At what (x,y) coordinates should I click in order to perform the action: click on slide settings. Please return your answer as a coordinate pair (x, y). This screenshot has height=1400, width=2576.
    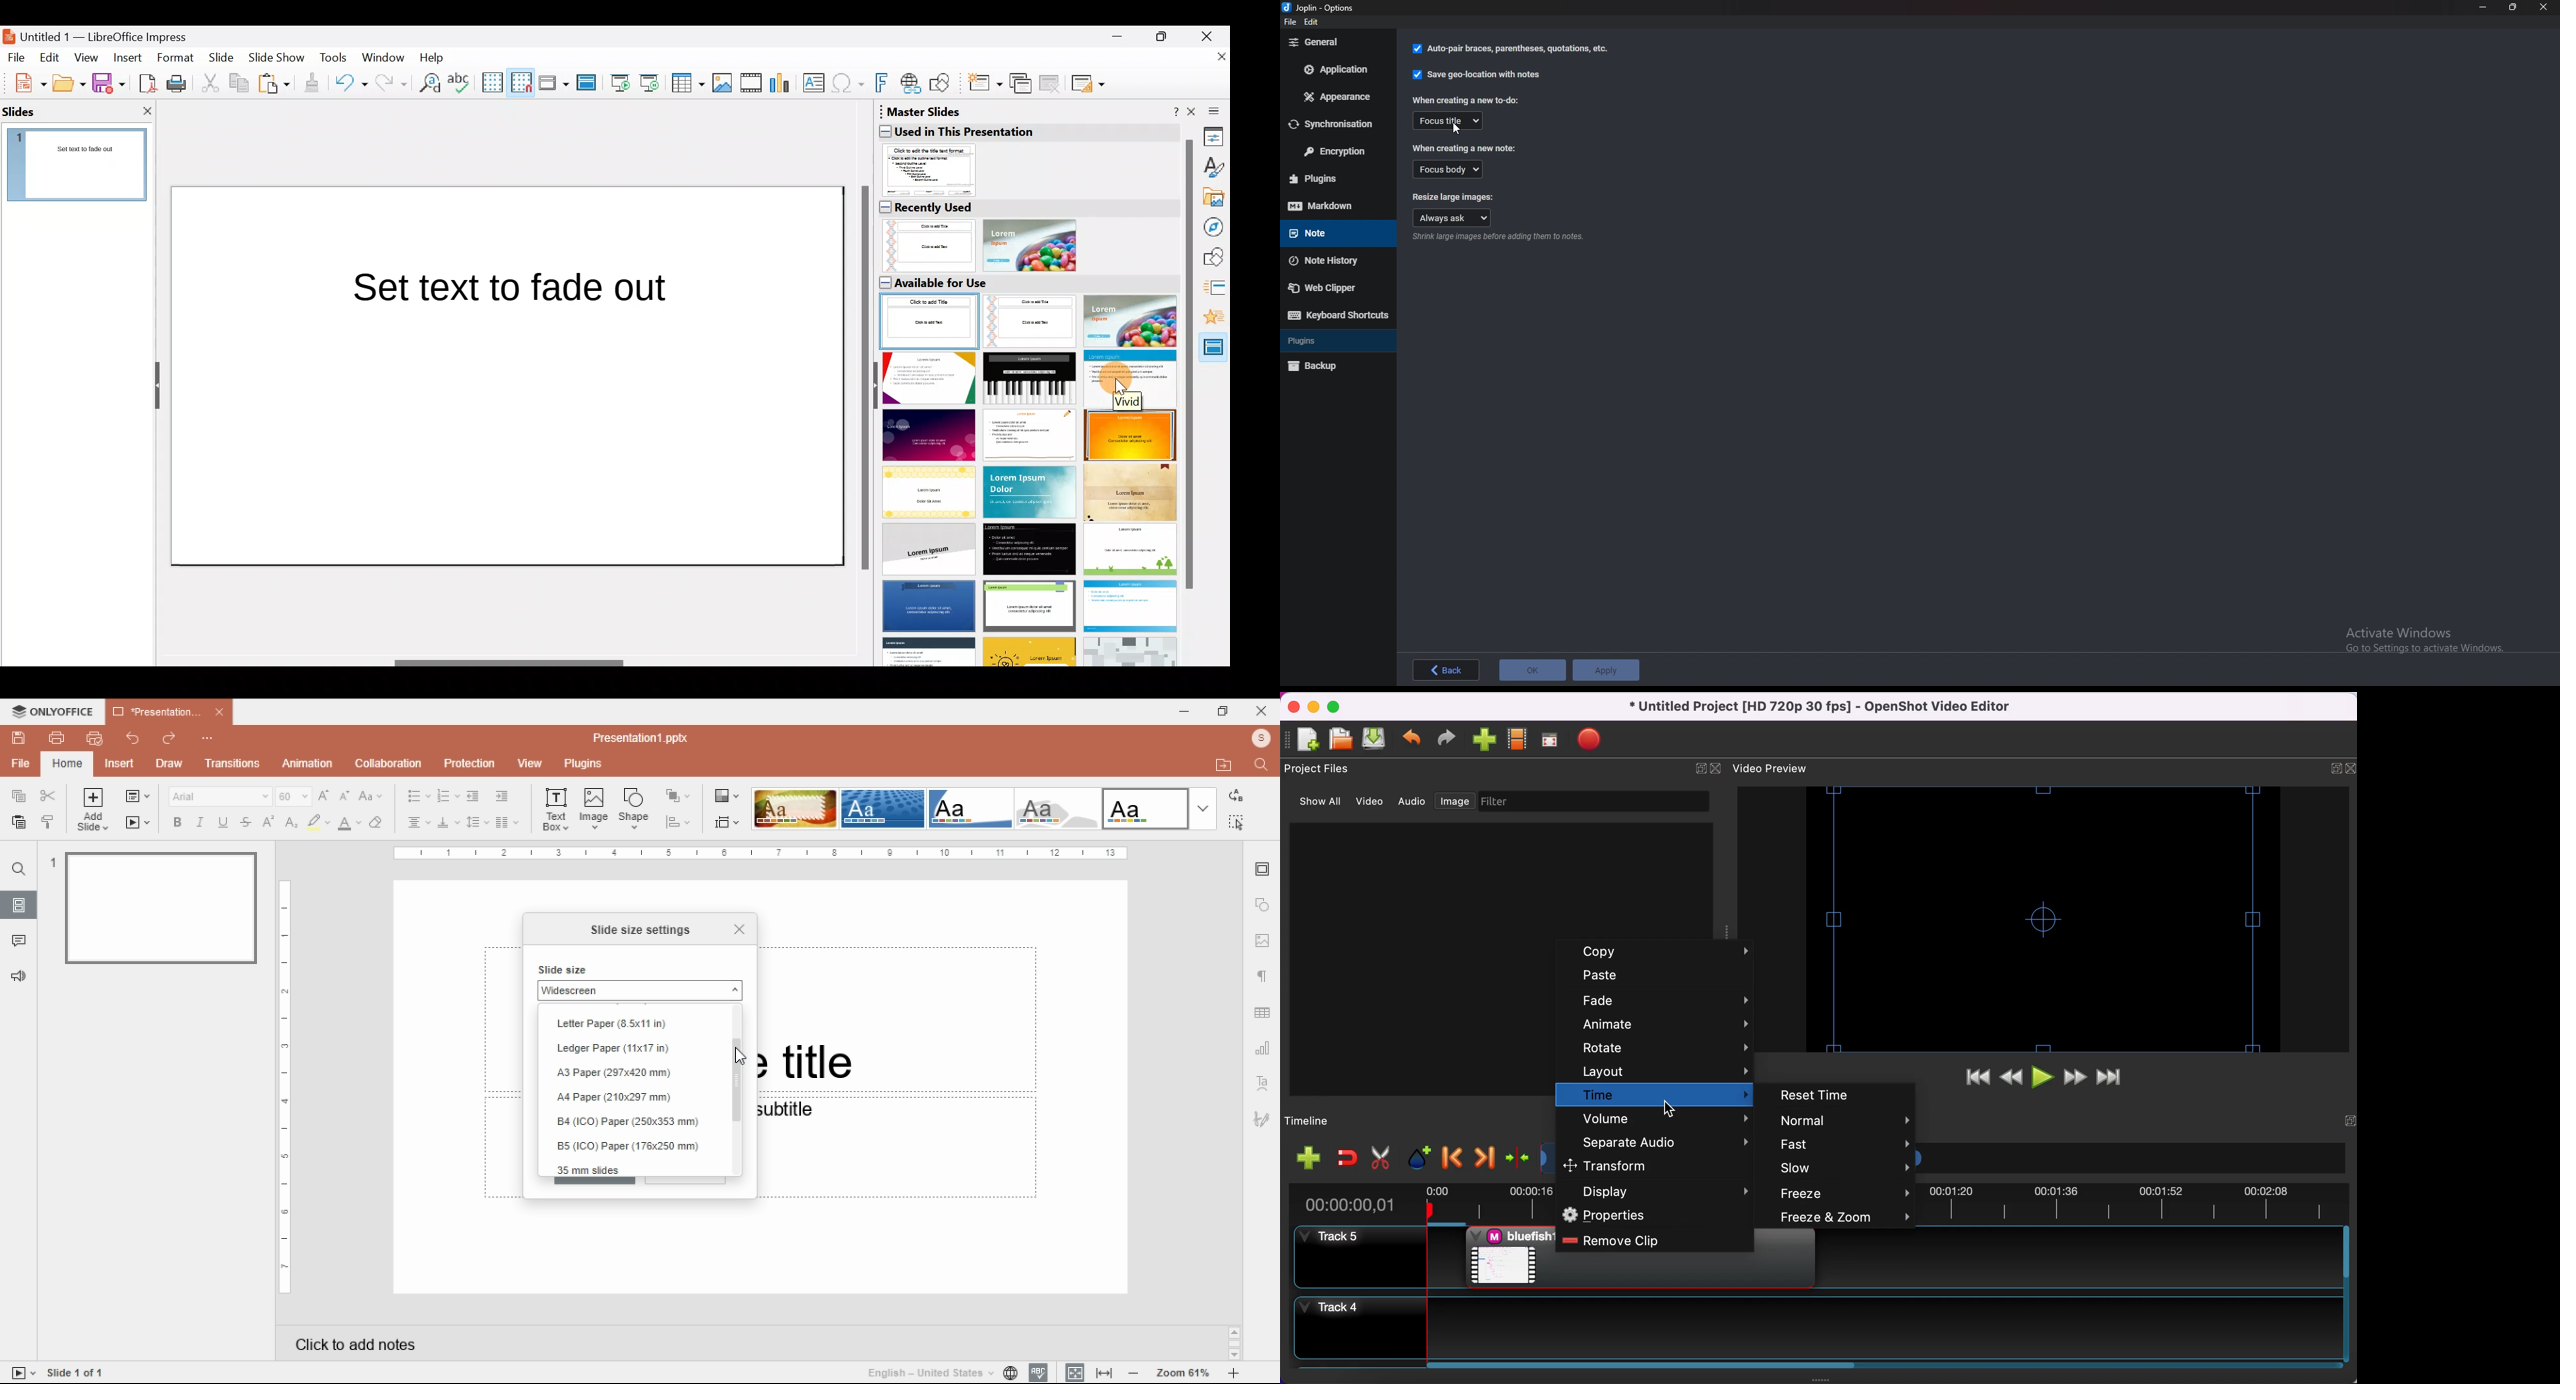
    Looking at the image, I should click on (1264, 870).